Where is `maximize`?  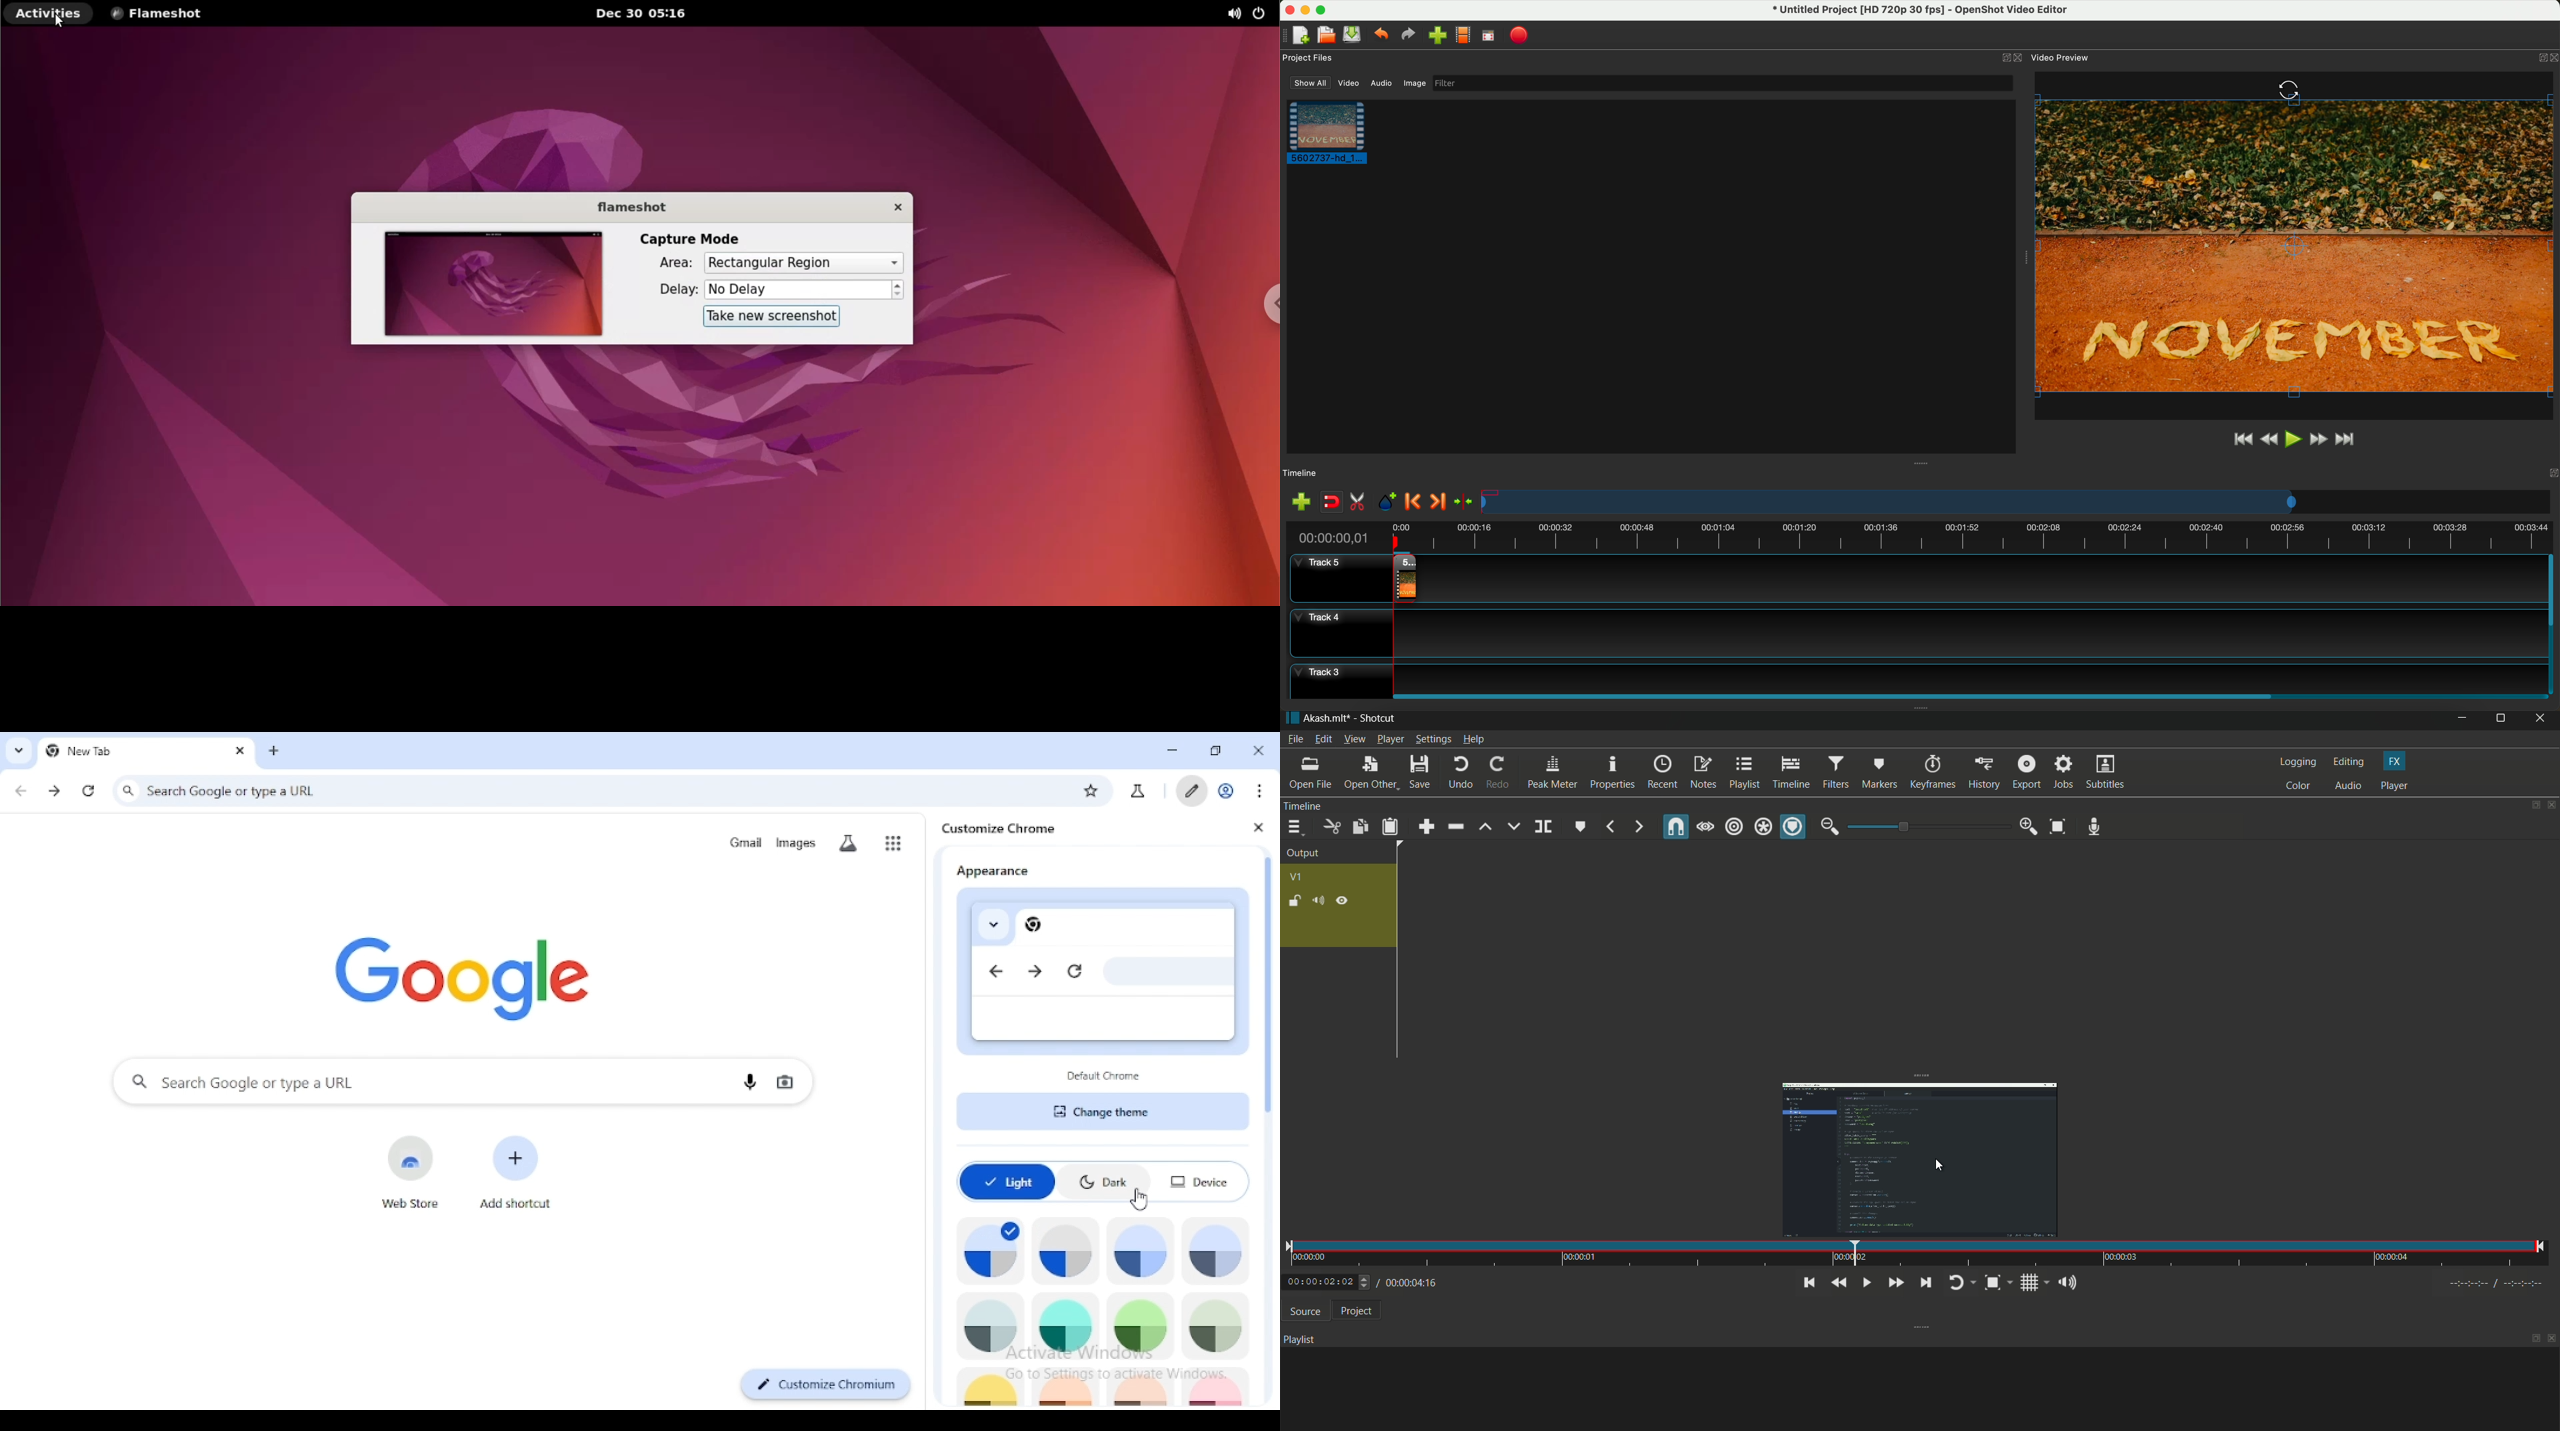
maximize is located at coordinates (2535, 1338).